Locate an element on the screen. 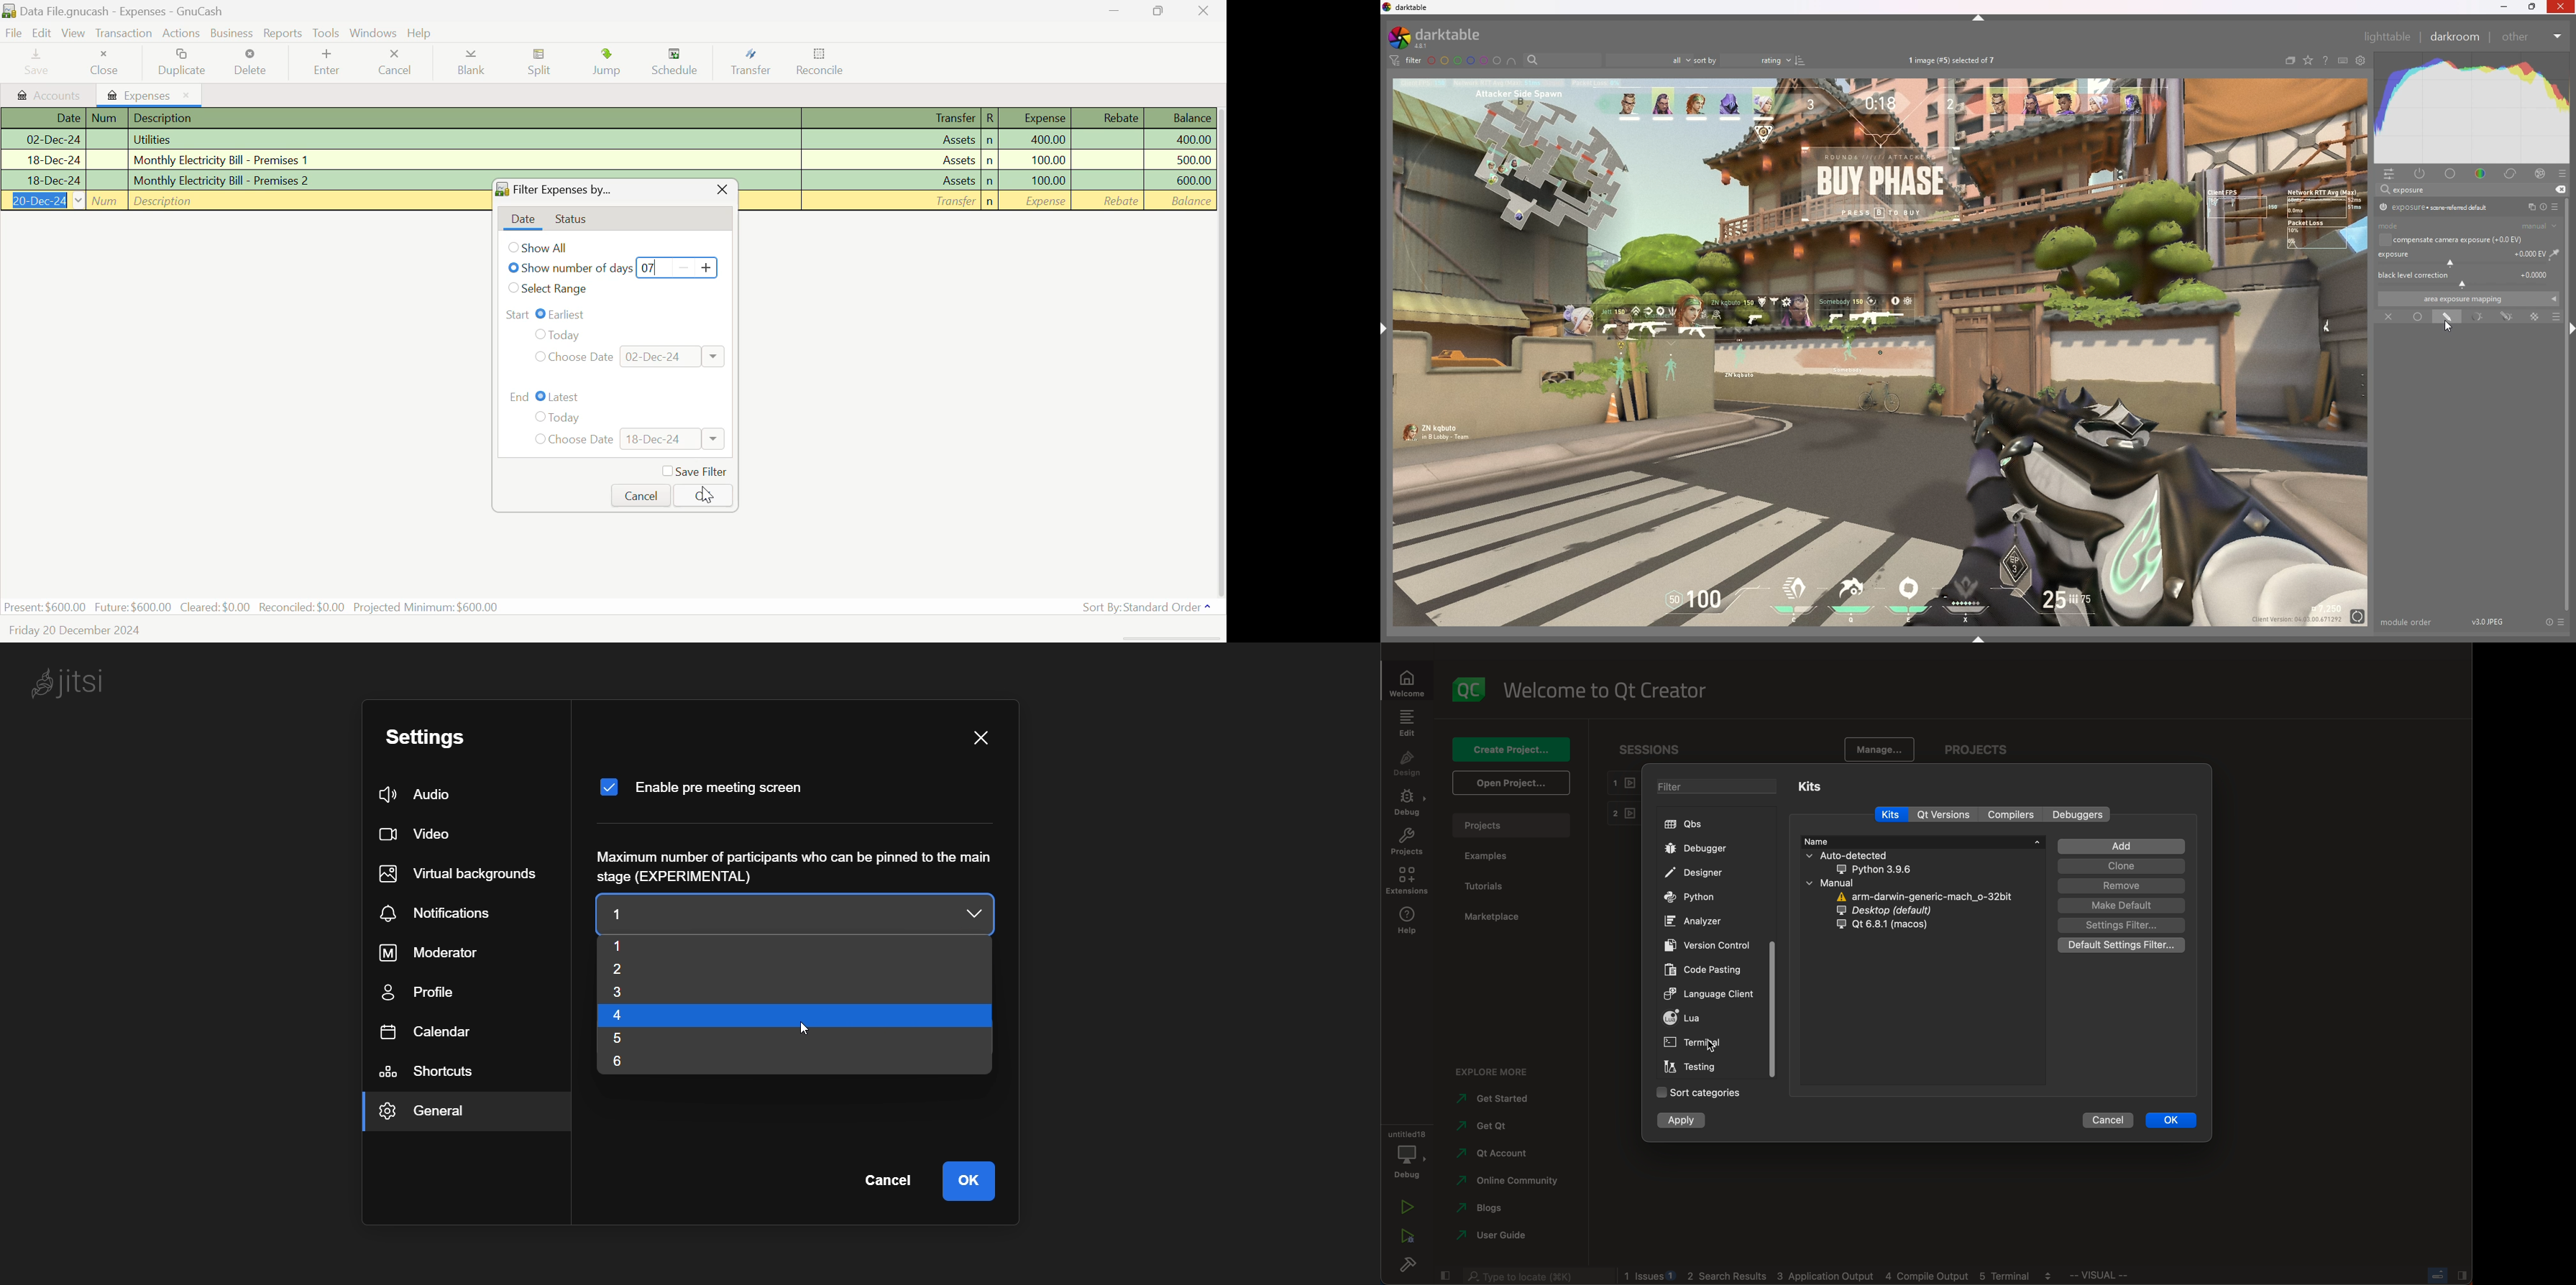 The image size is (2576, 1288). Show number of days selected is located at coordinates (568, 269).